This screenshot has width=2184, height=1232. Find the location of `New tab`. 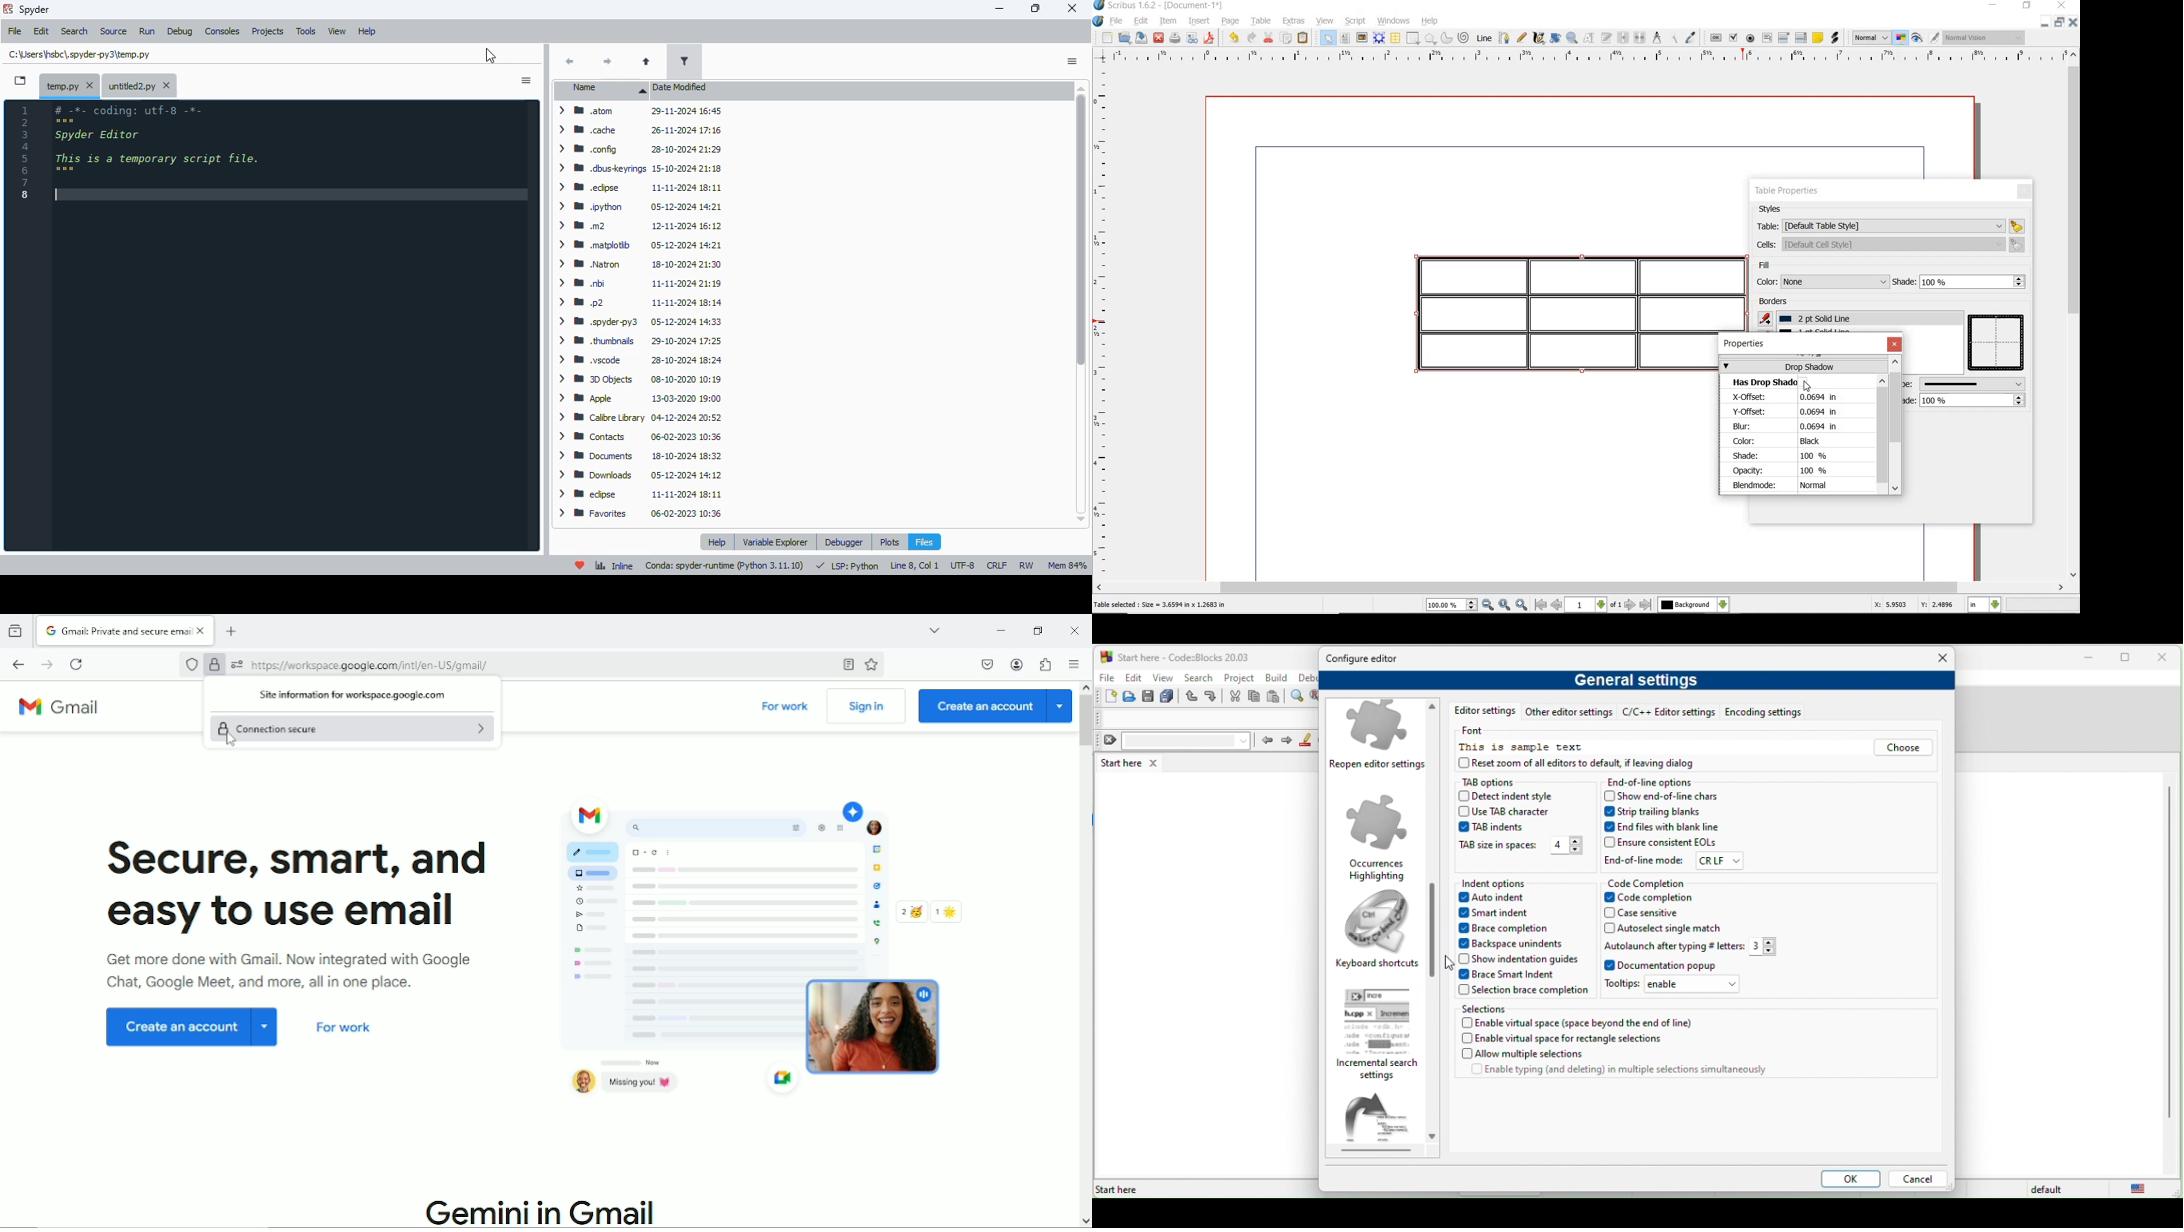

New tab is located at coordinates (233, 629).